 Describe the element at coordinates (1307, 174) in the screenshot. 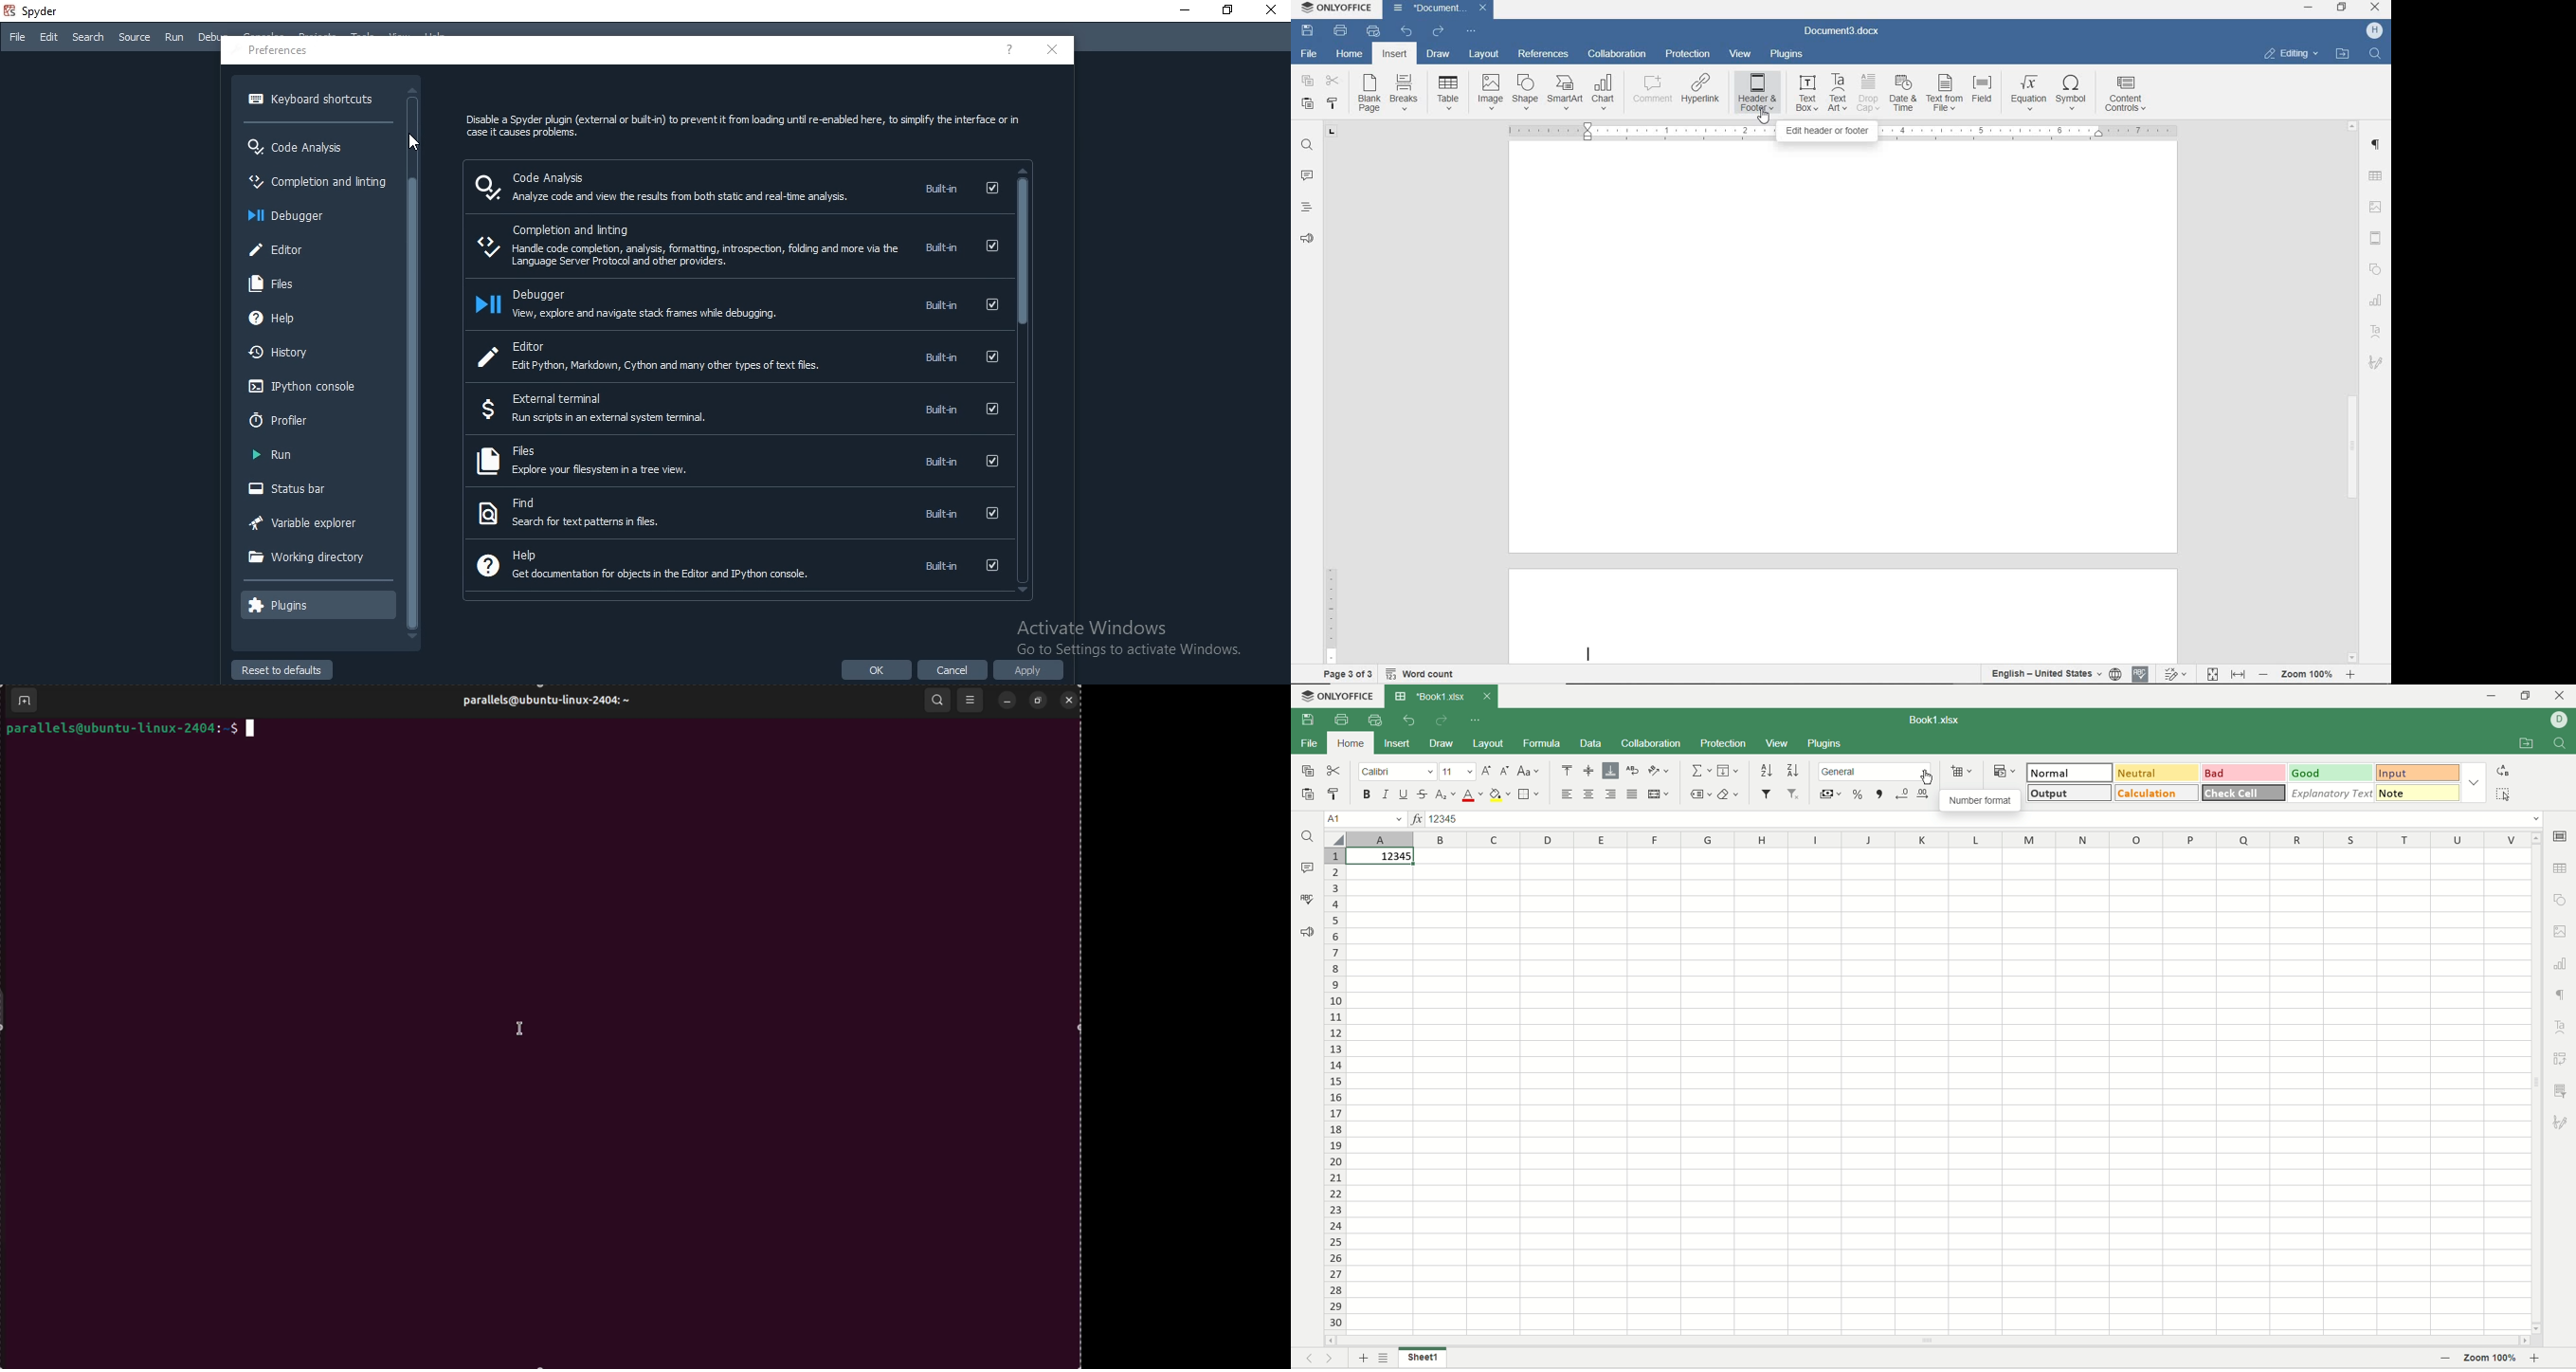

I see `COMMENTS` at that location.